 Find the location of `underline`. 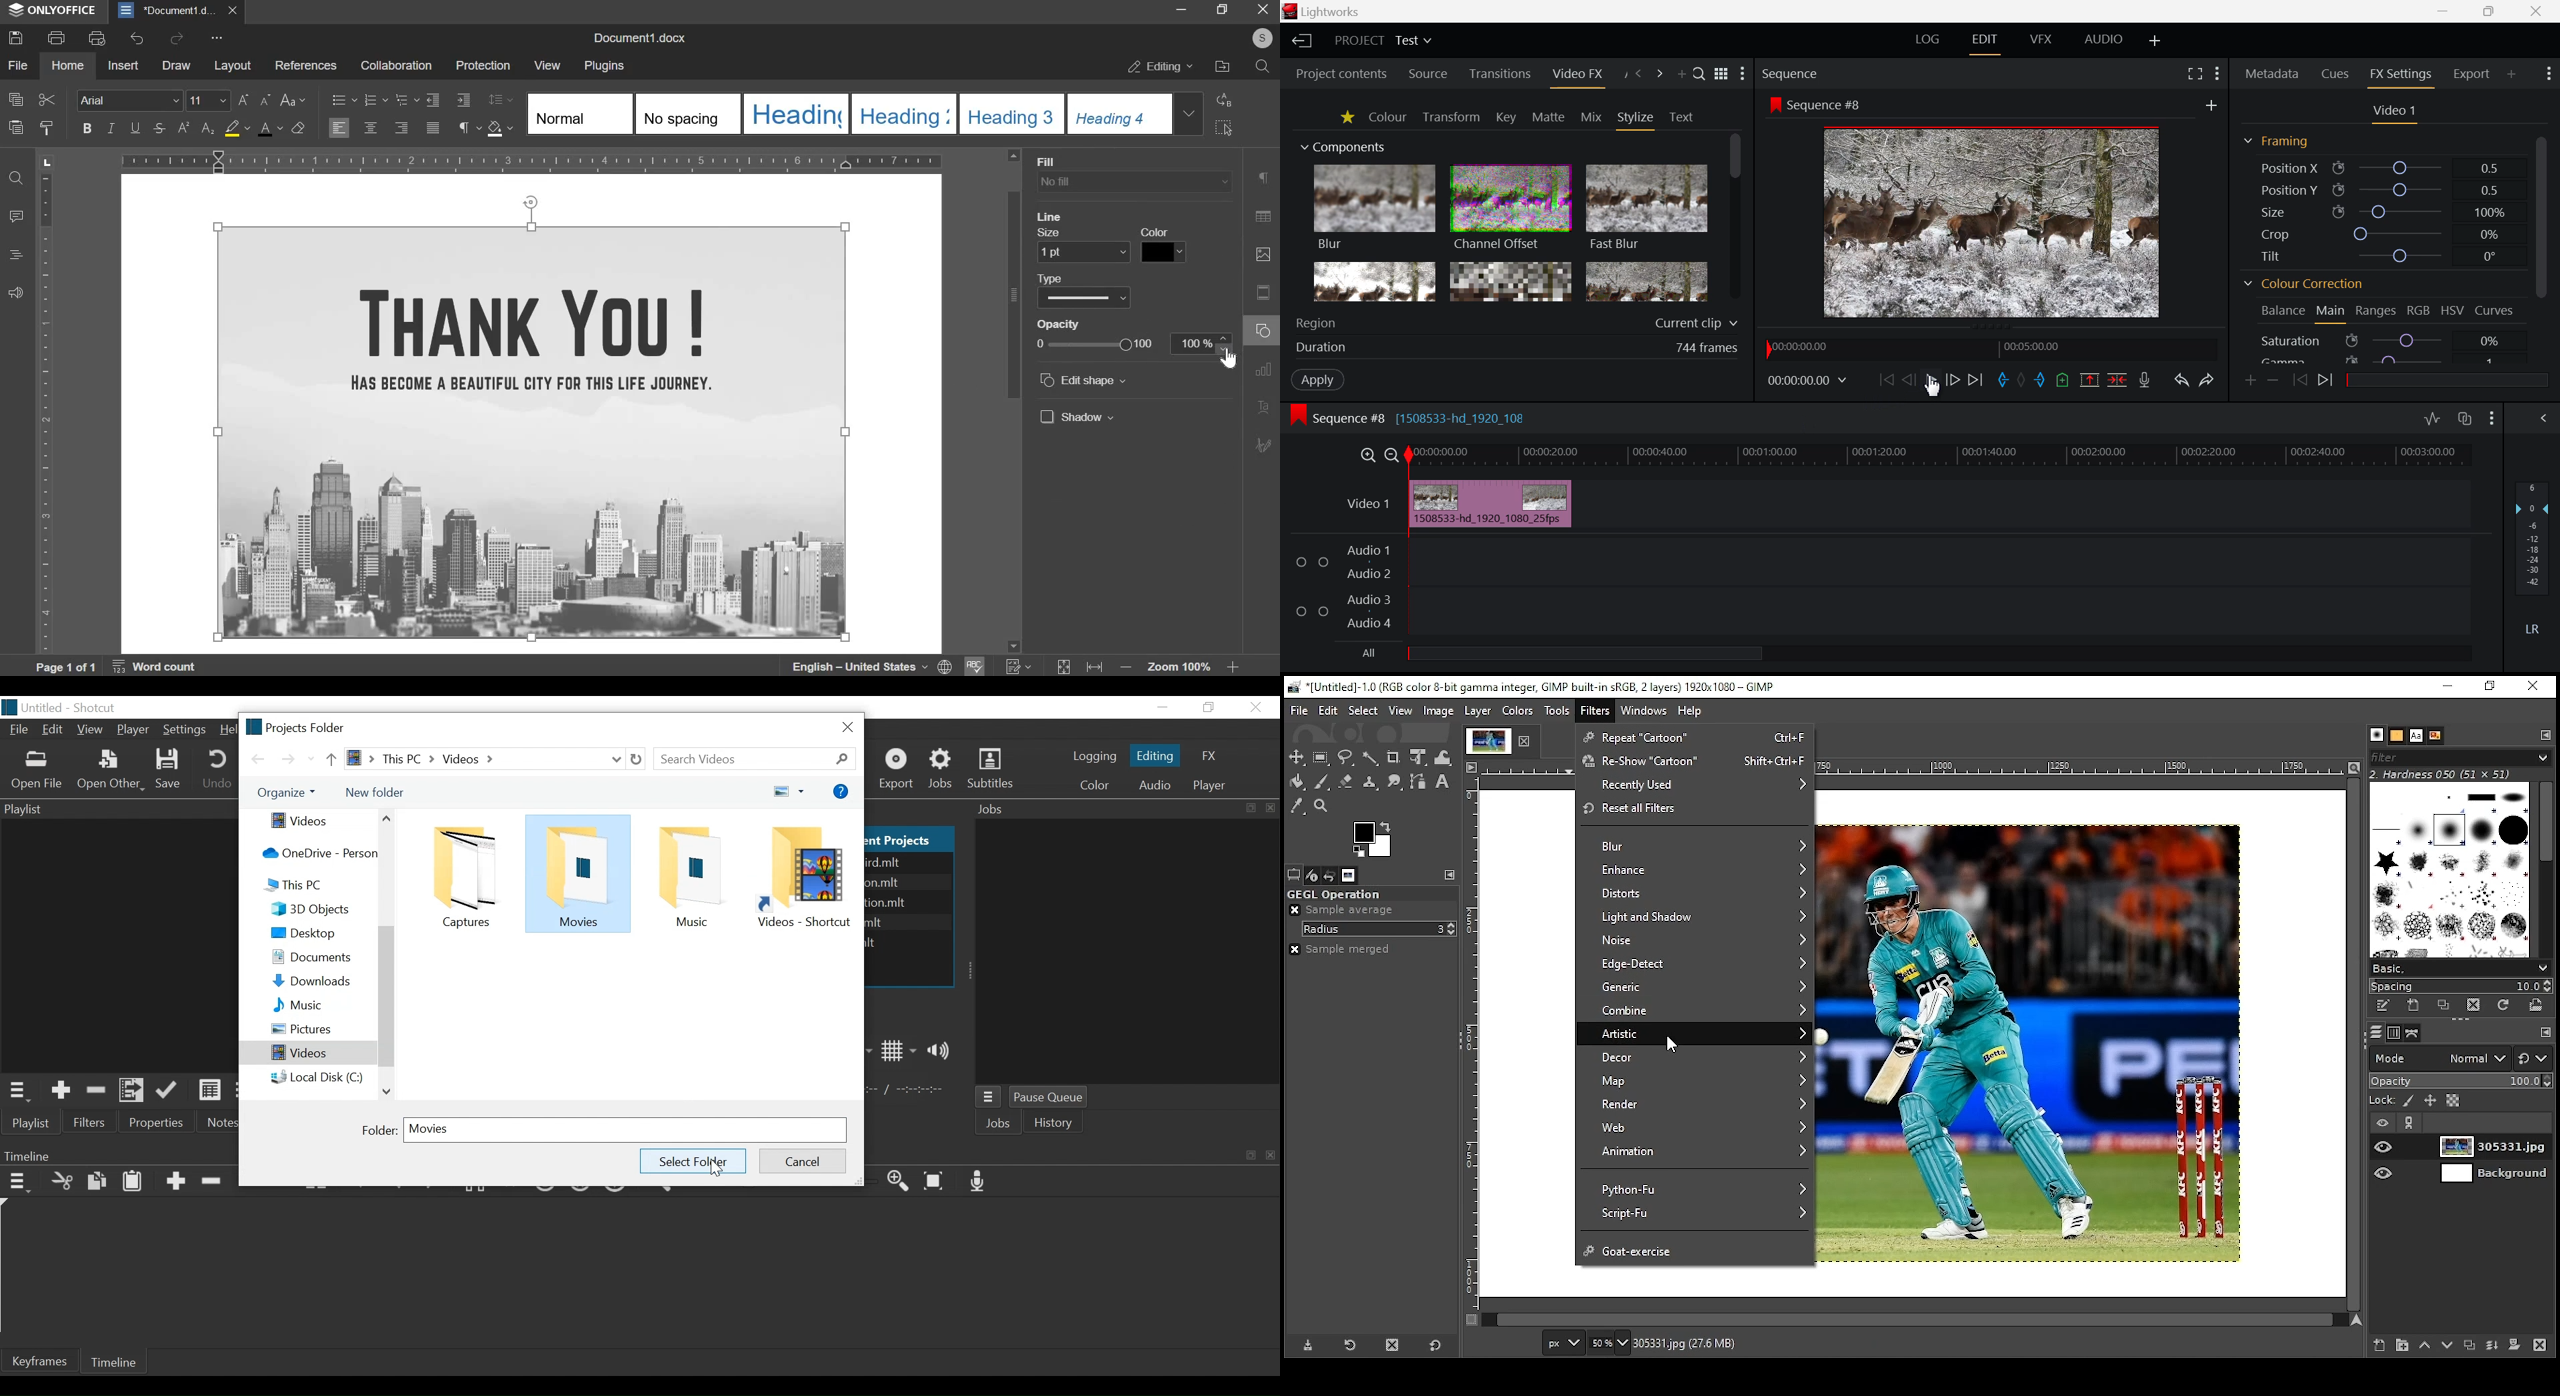

underline is located at coordinates (135, 127).